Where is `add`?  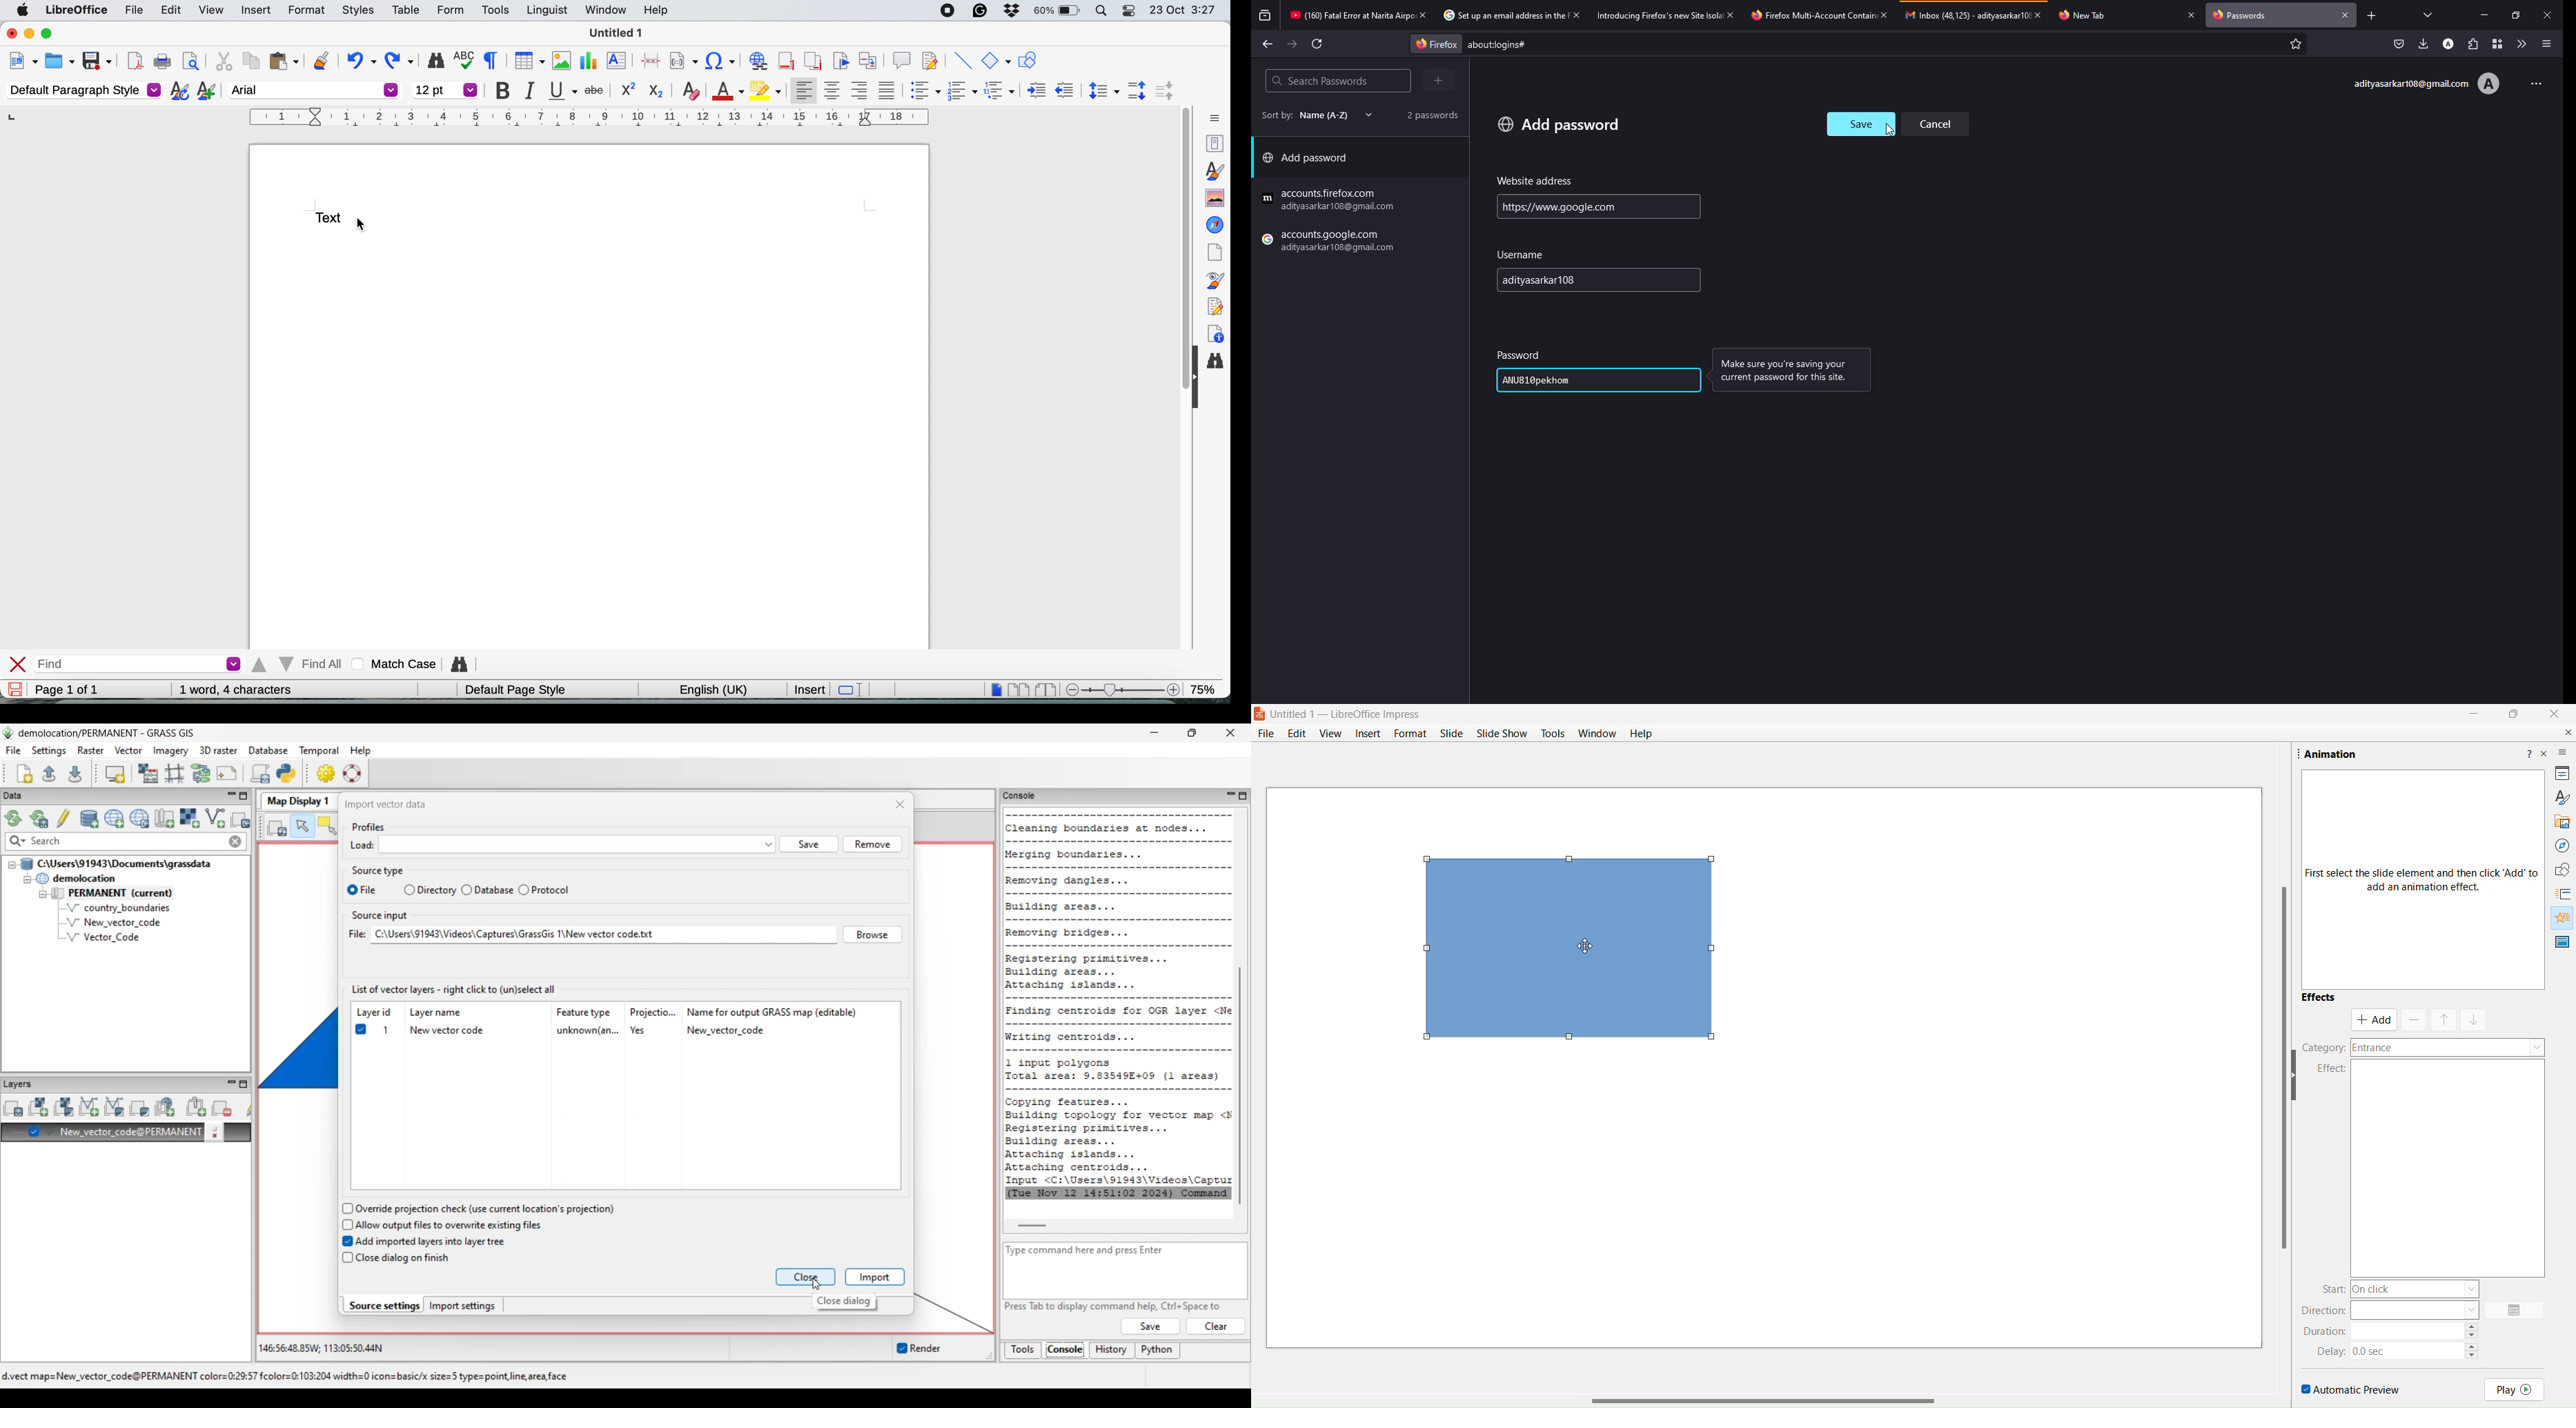
add is located at coordinates (1559, 124).